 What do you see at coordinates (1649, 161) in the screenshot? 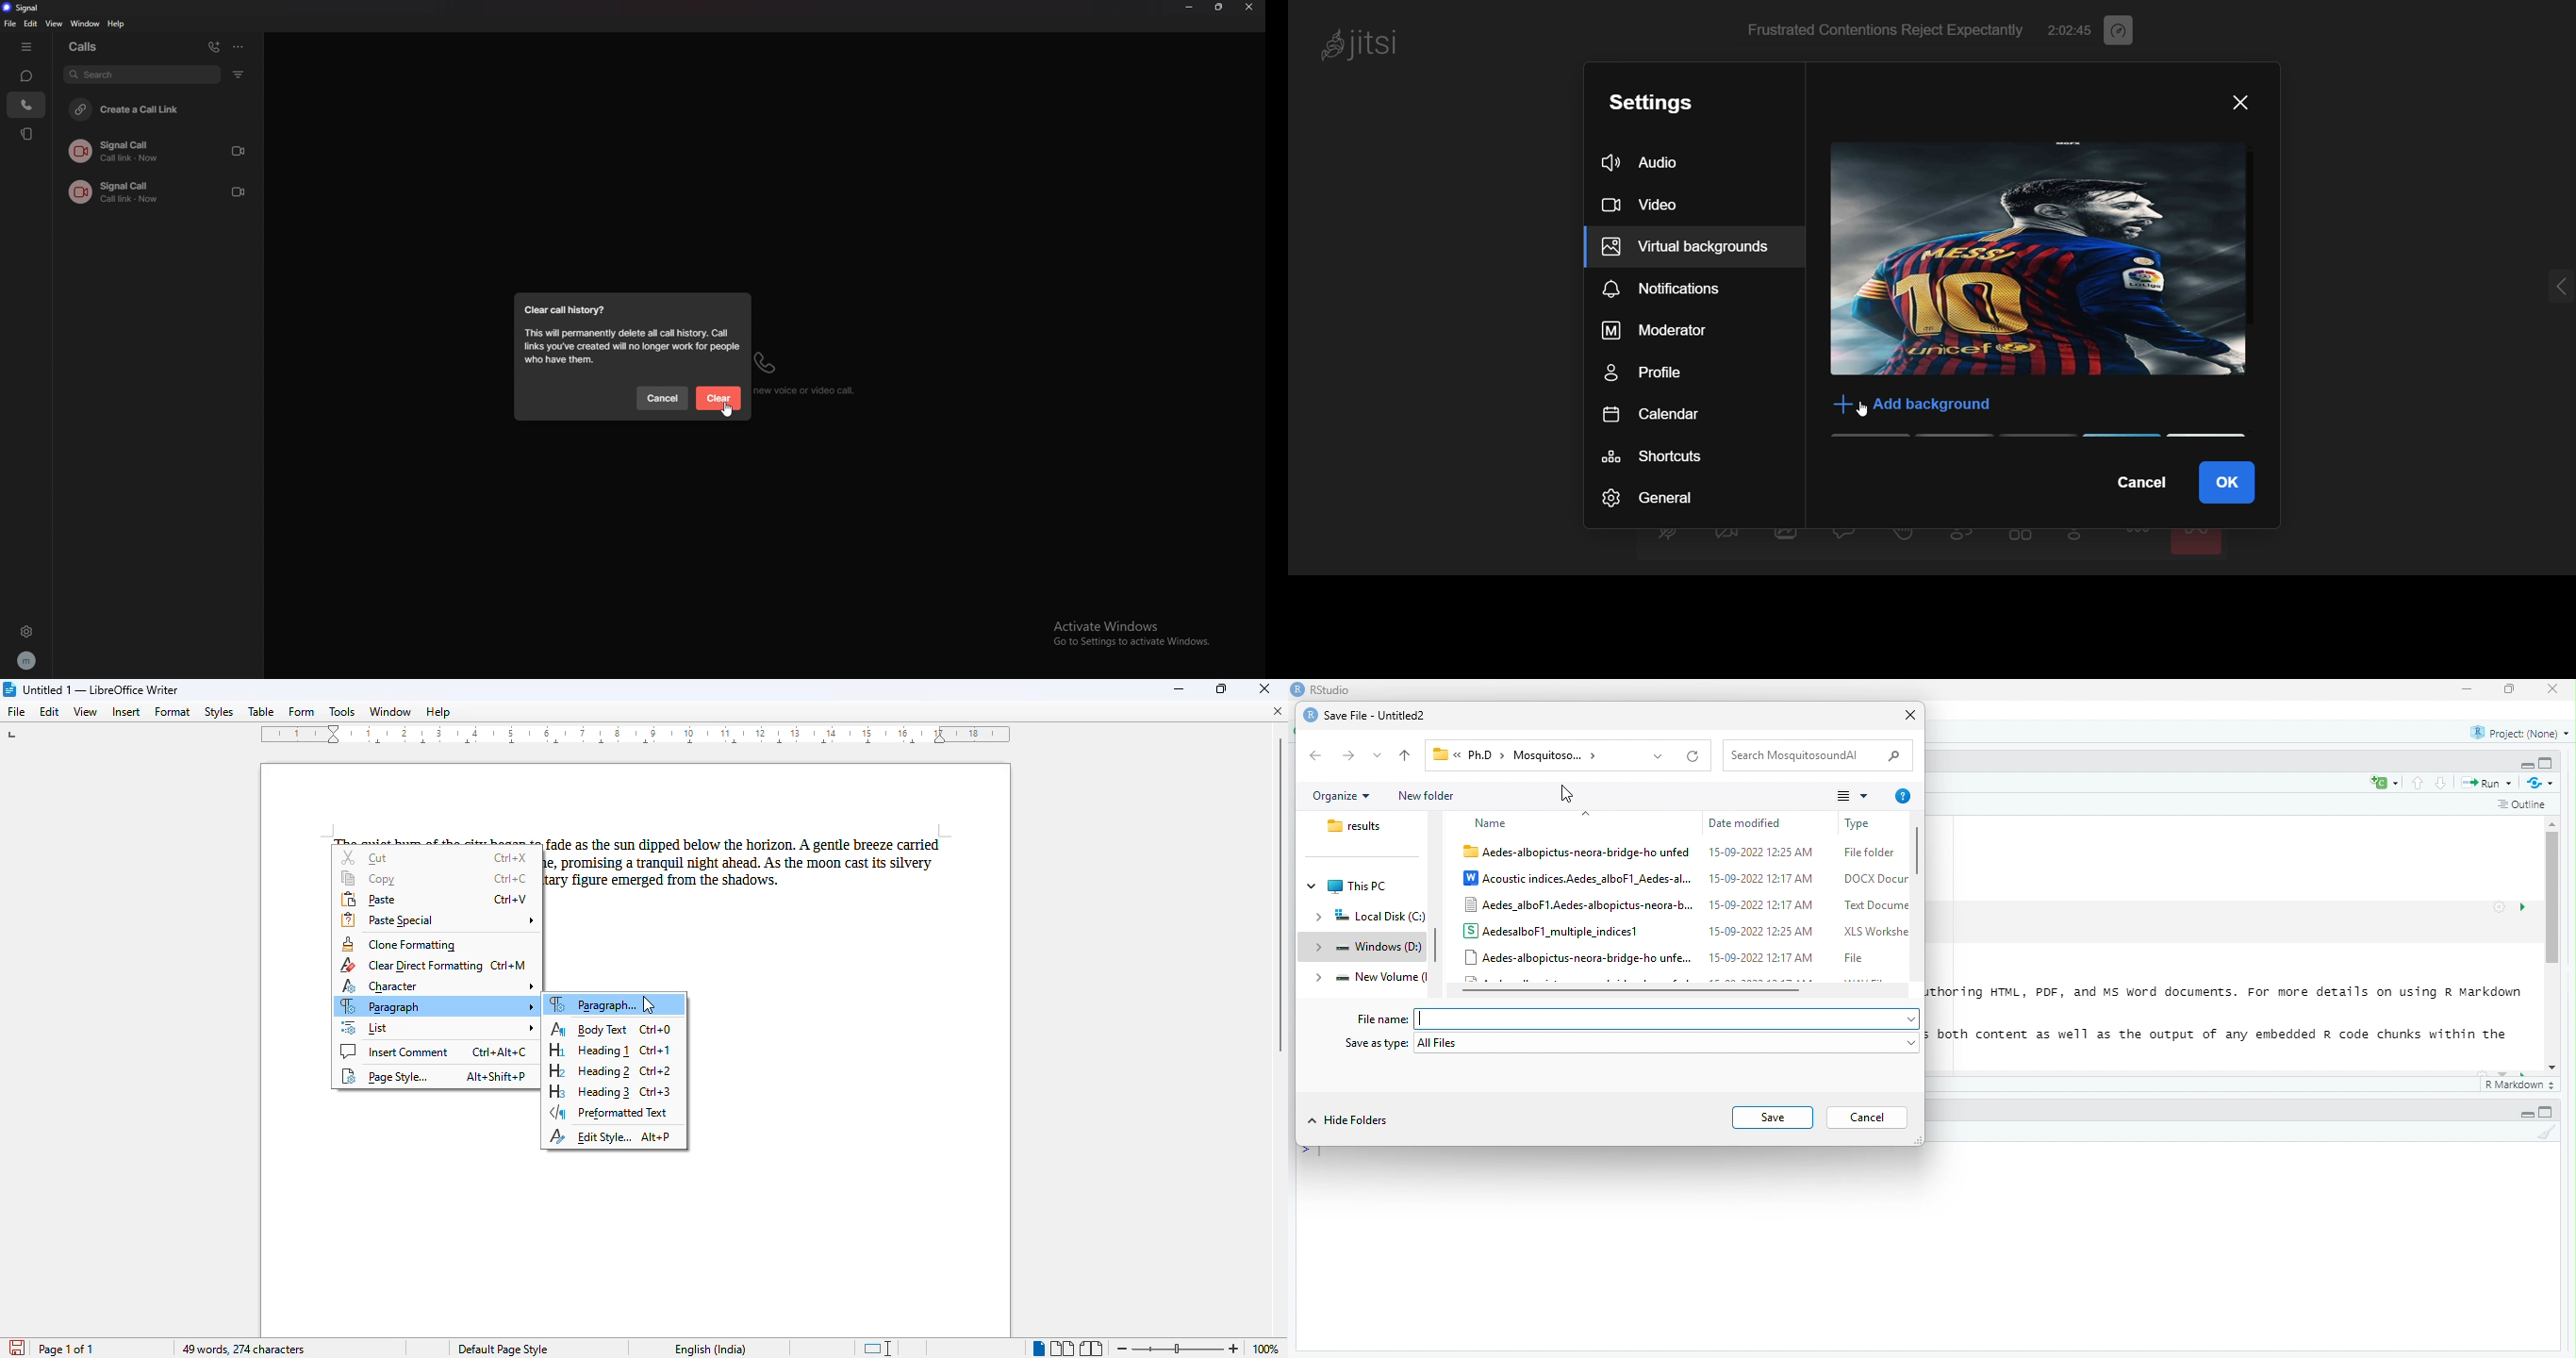
I see `audio` at bounding box center [1649, 161].